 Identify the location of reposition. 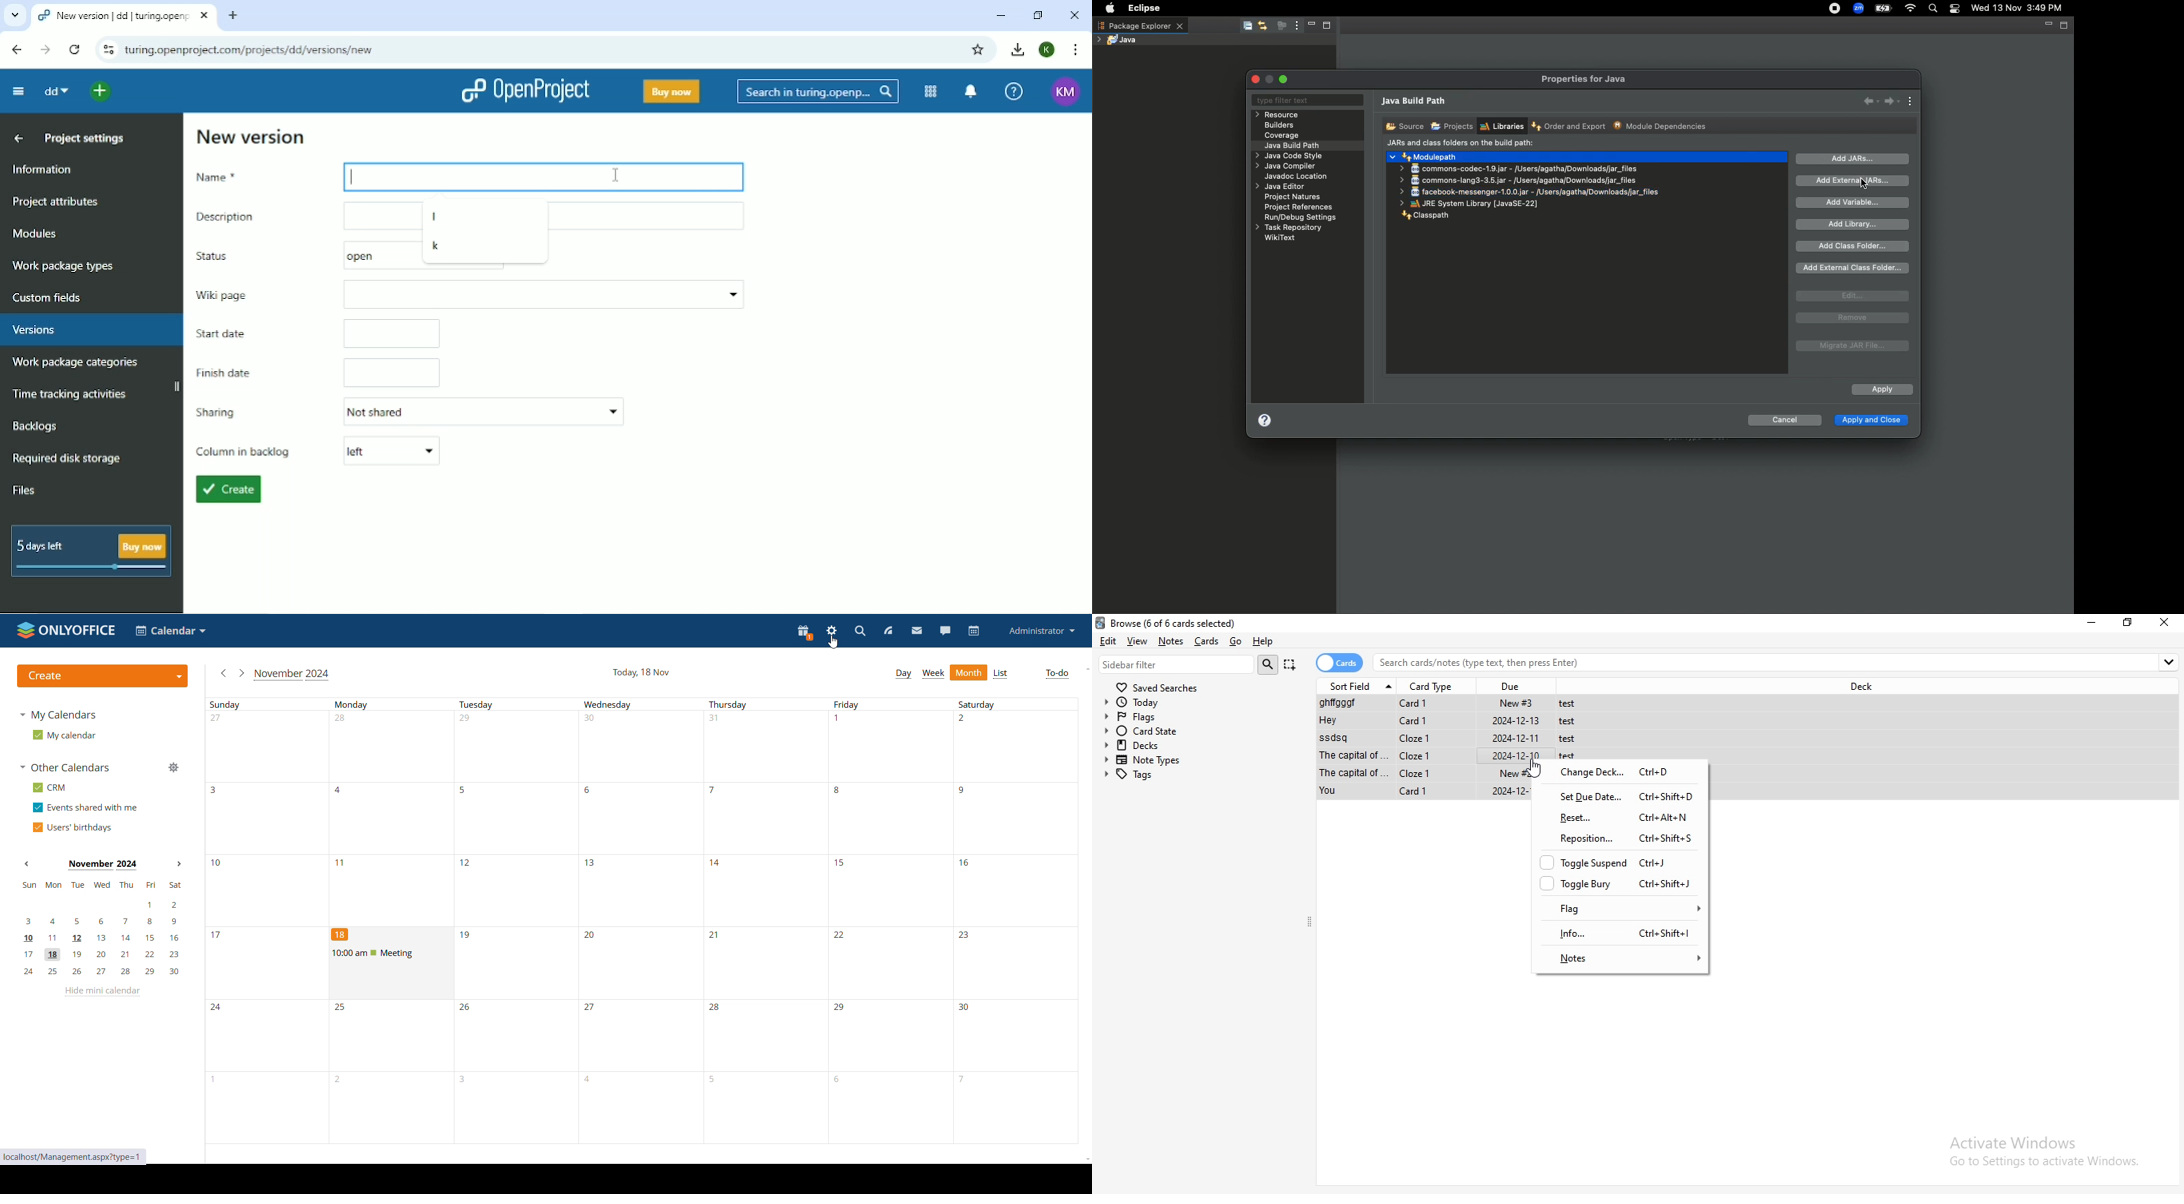
(1623, 839).